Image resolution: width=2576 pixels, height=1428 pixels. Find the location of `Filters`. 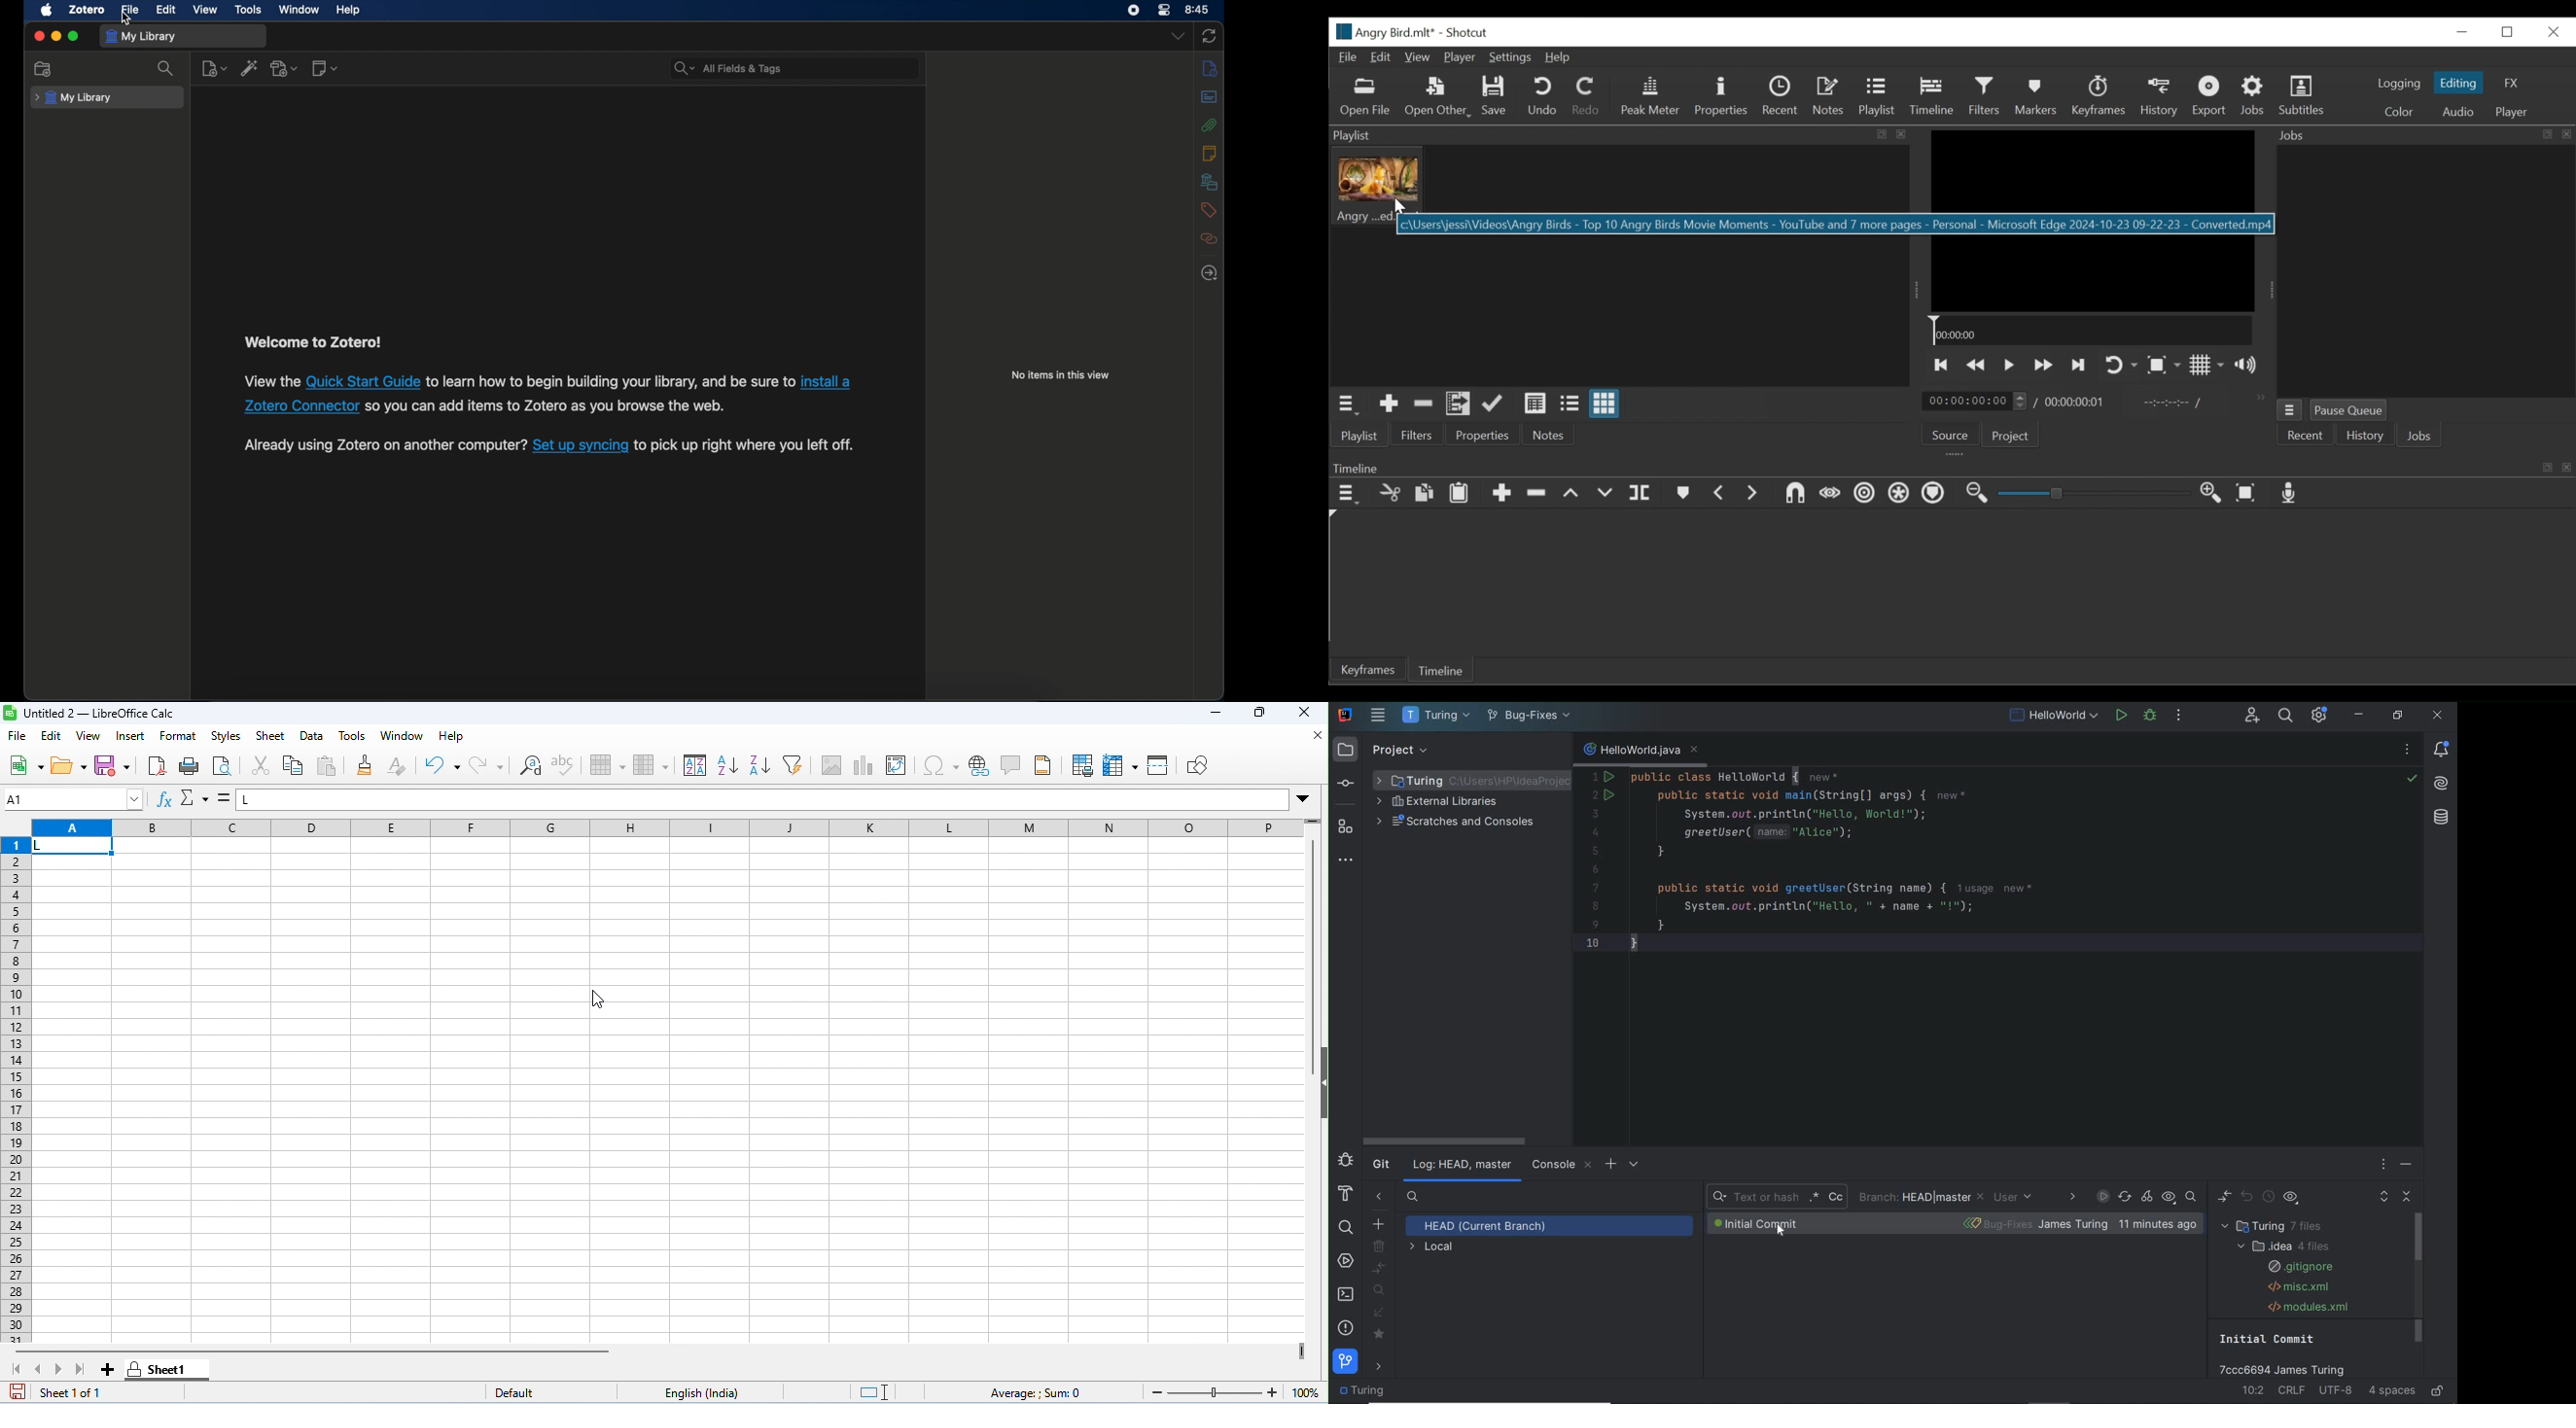

Filters is located at coordinates (1417, 435).